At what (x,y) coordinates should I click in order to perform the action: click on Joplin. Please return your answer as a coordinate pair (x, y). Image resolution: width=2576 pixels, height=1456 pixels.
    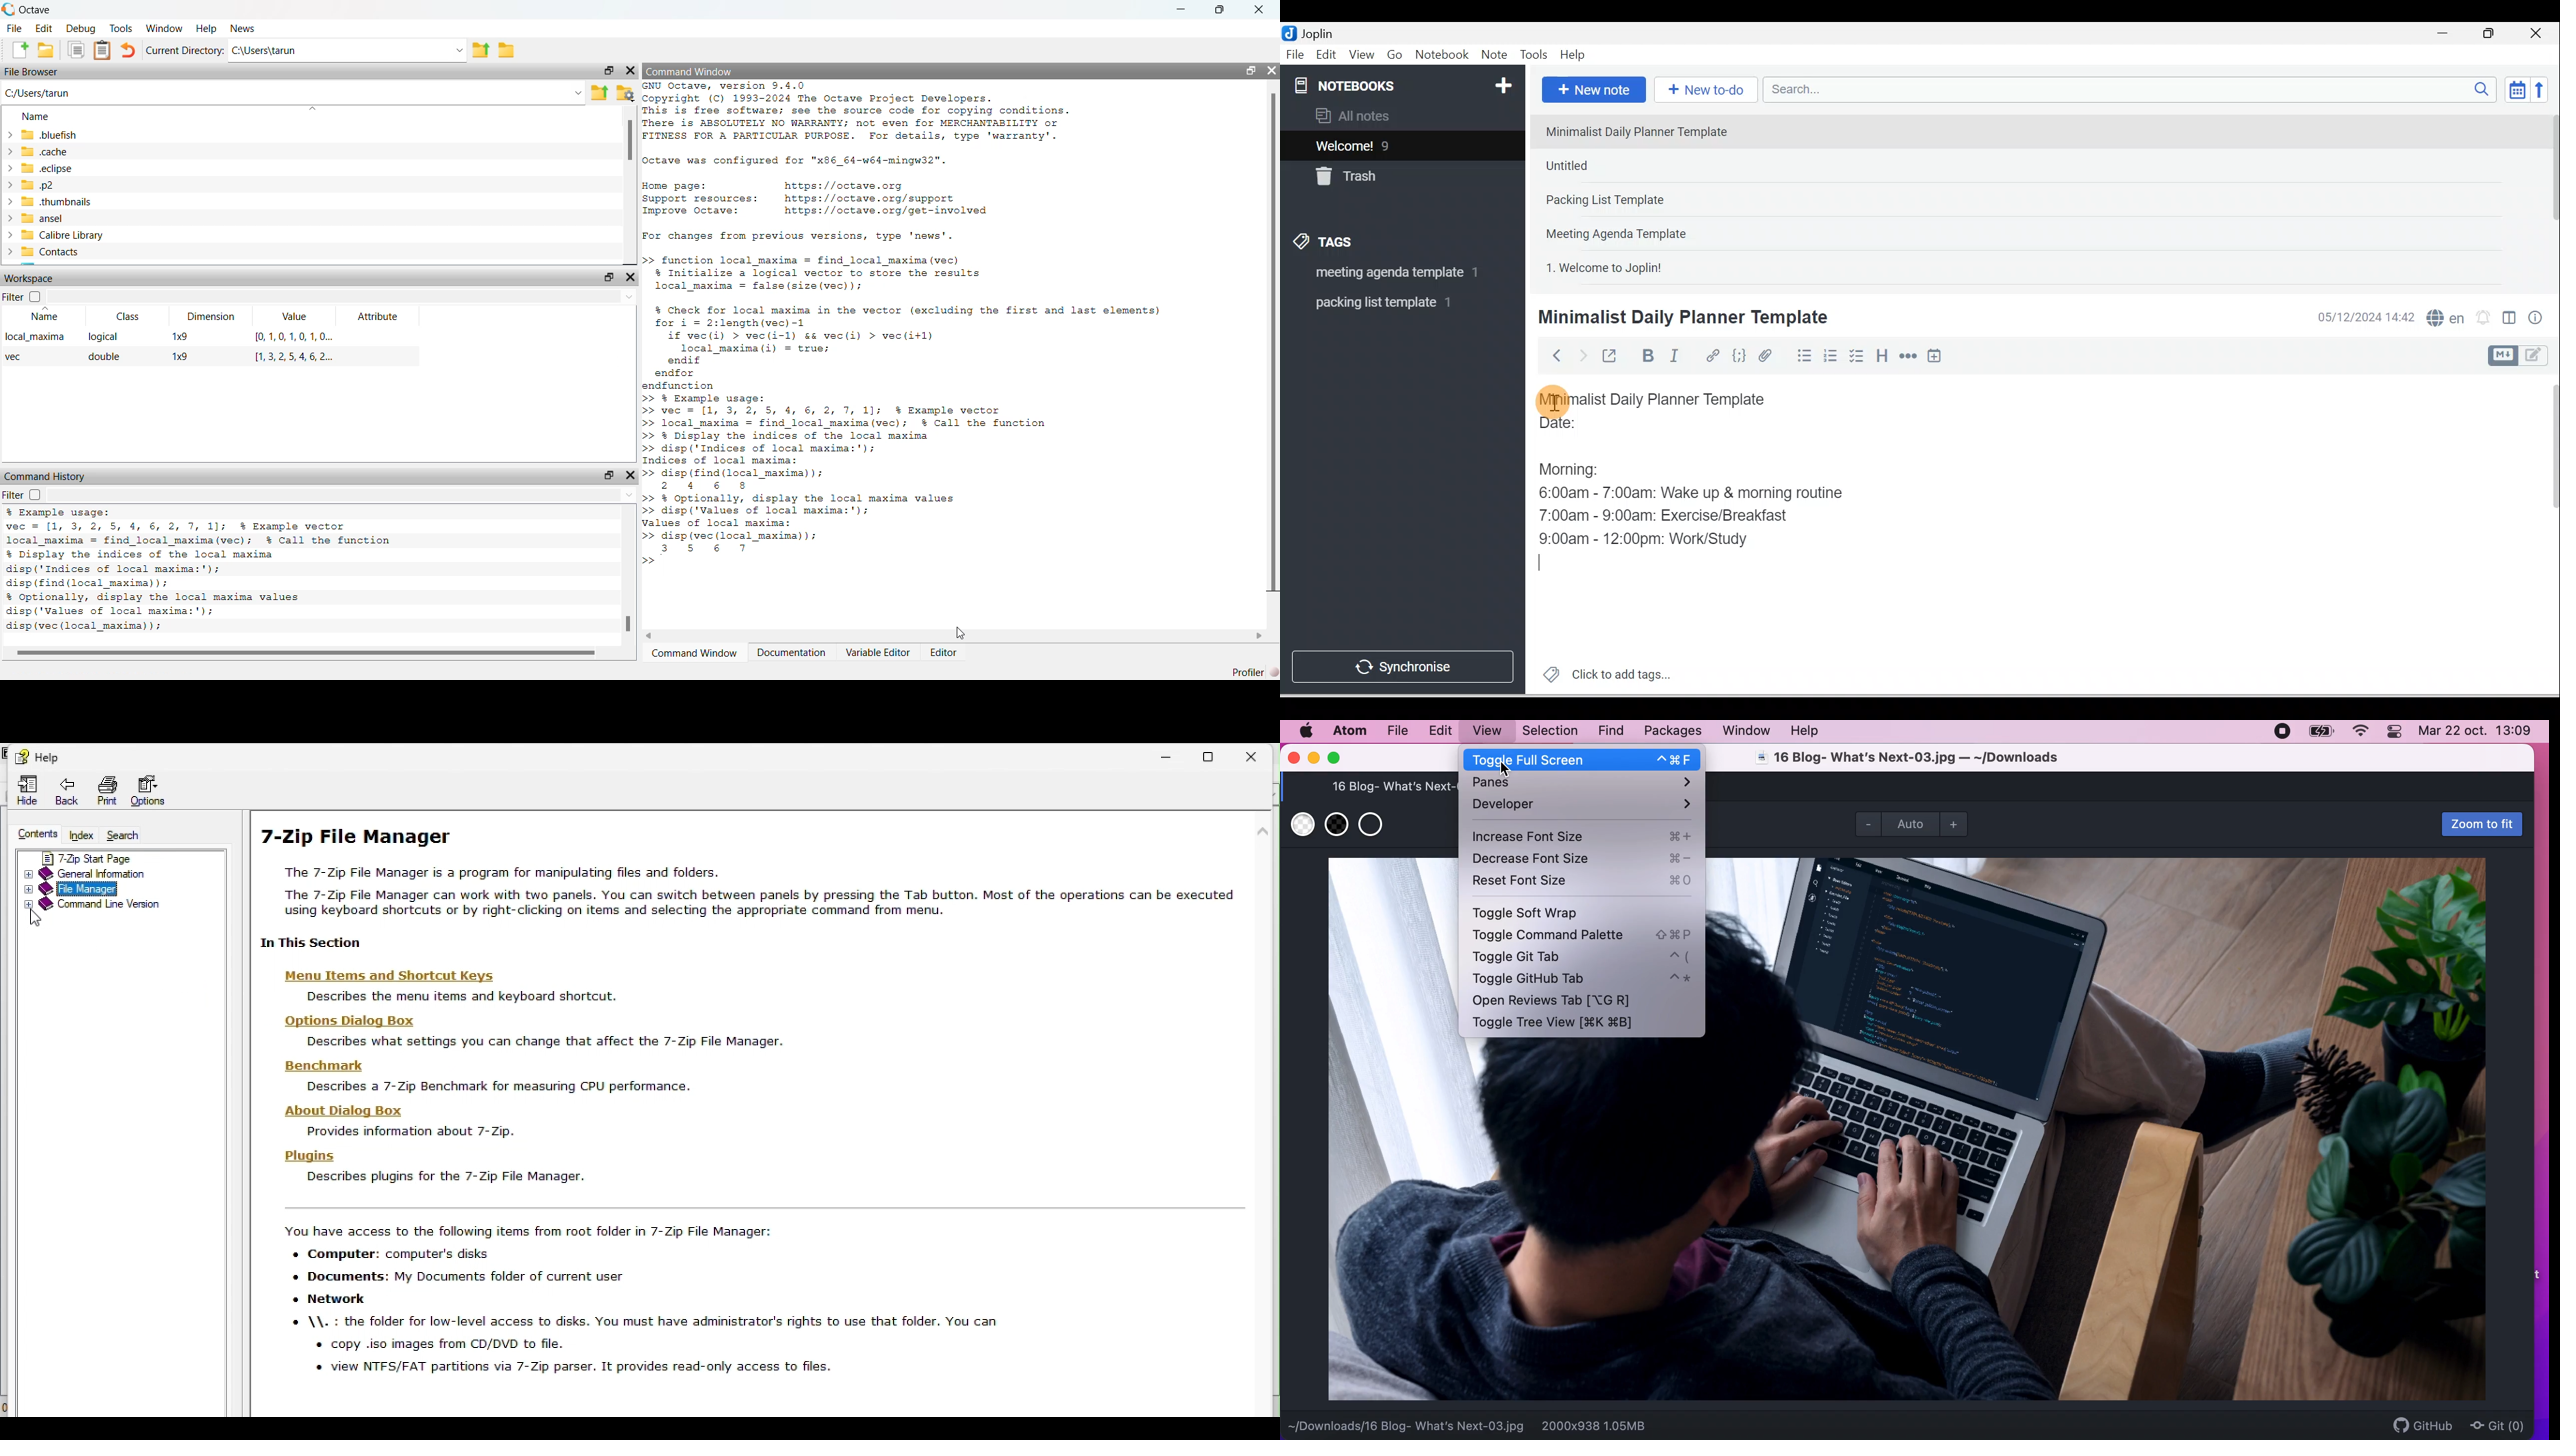
    Looking at the image, I should click on (1321, 32).